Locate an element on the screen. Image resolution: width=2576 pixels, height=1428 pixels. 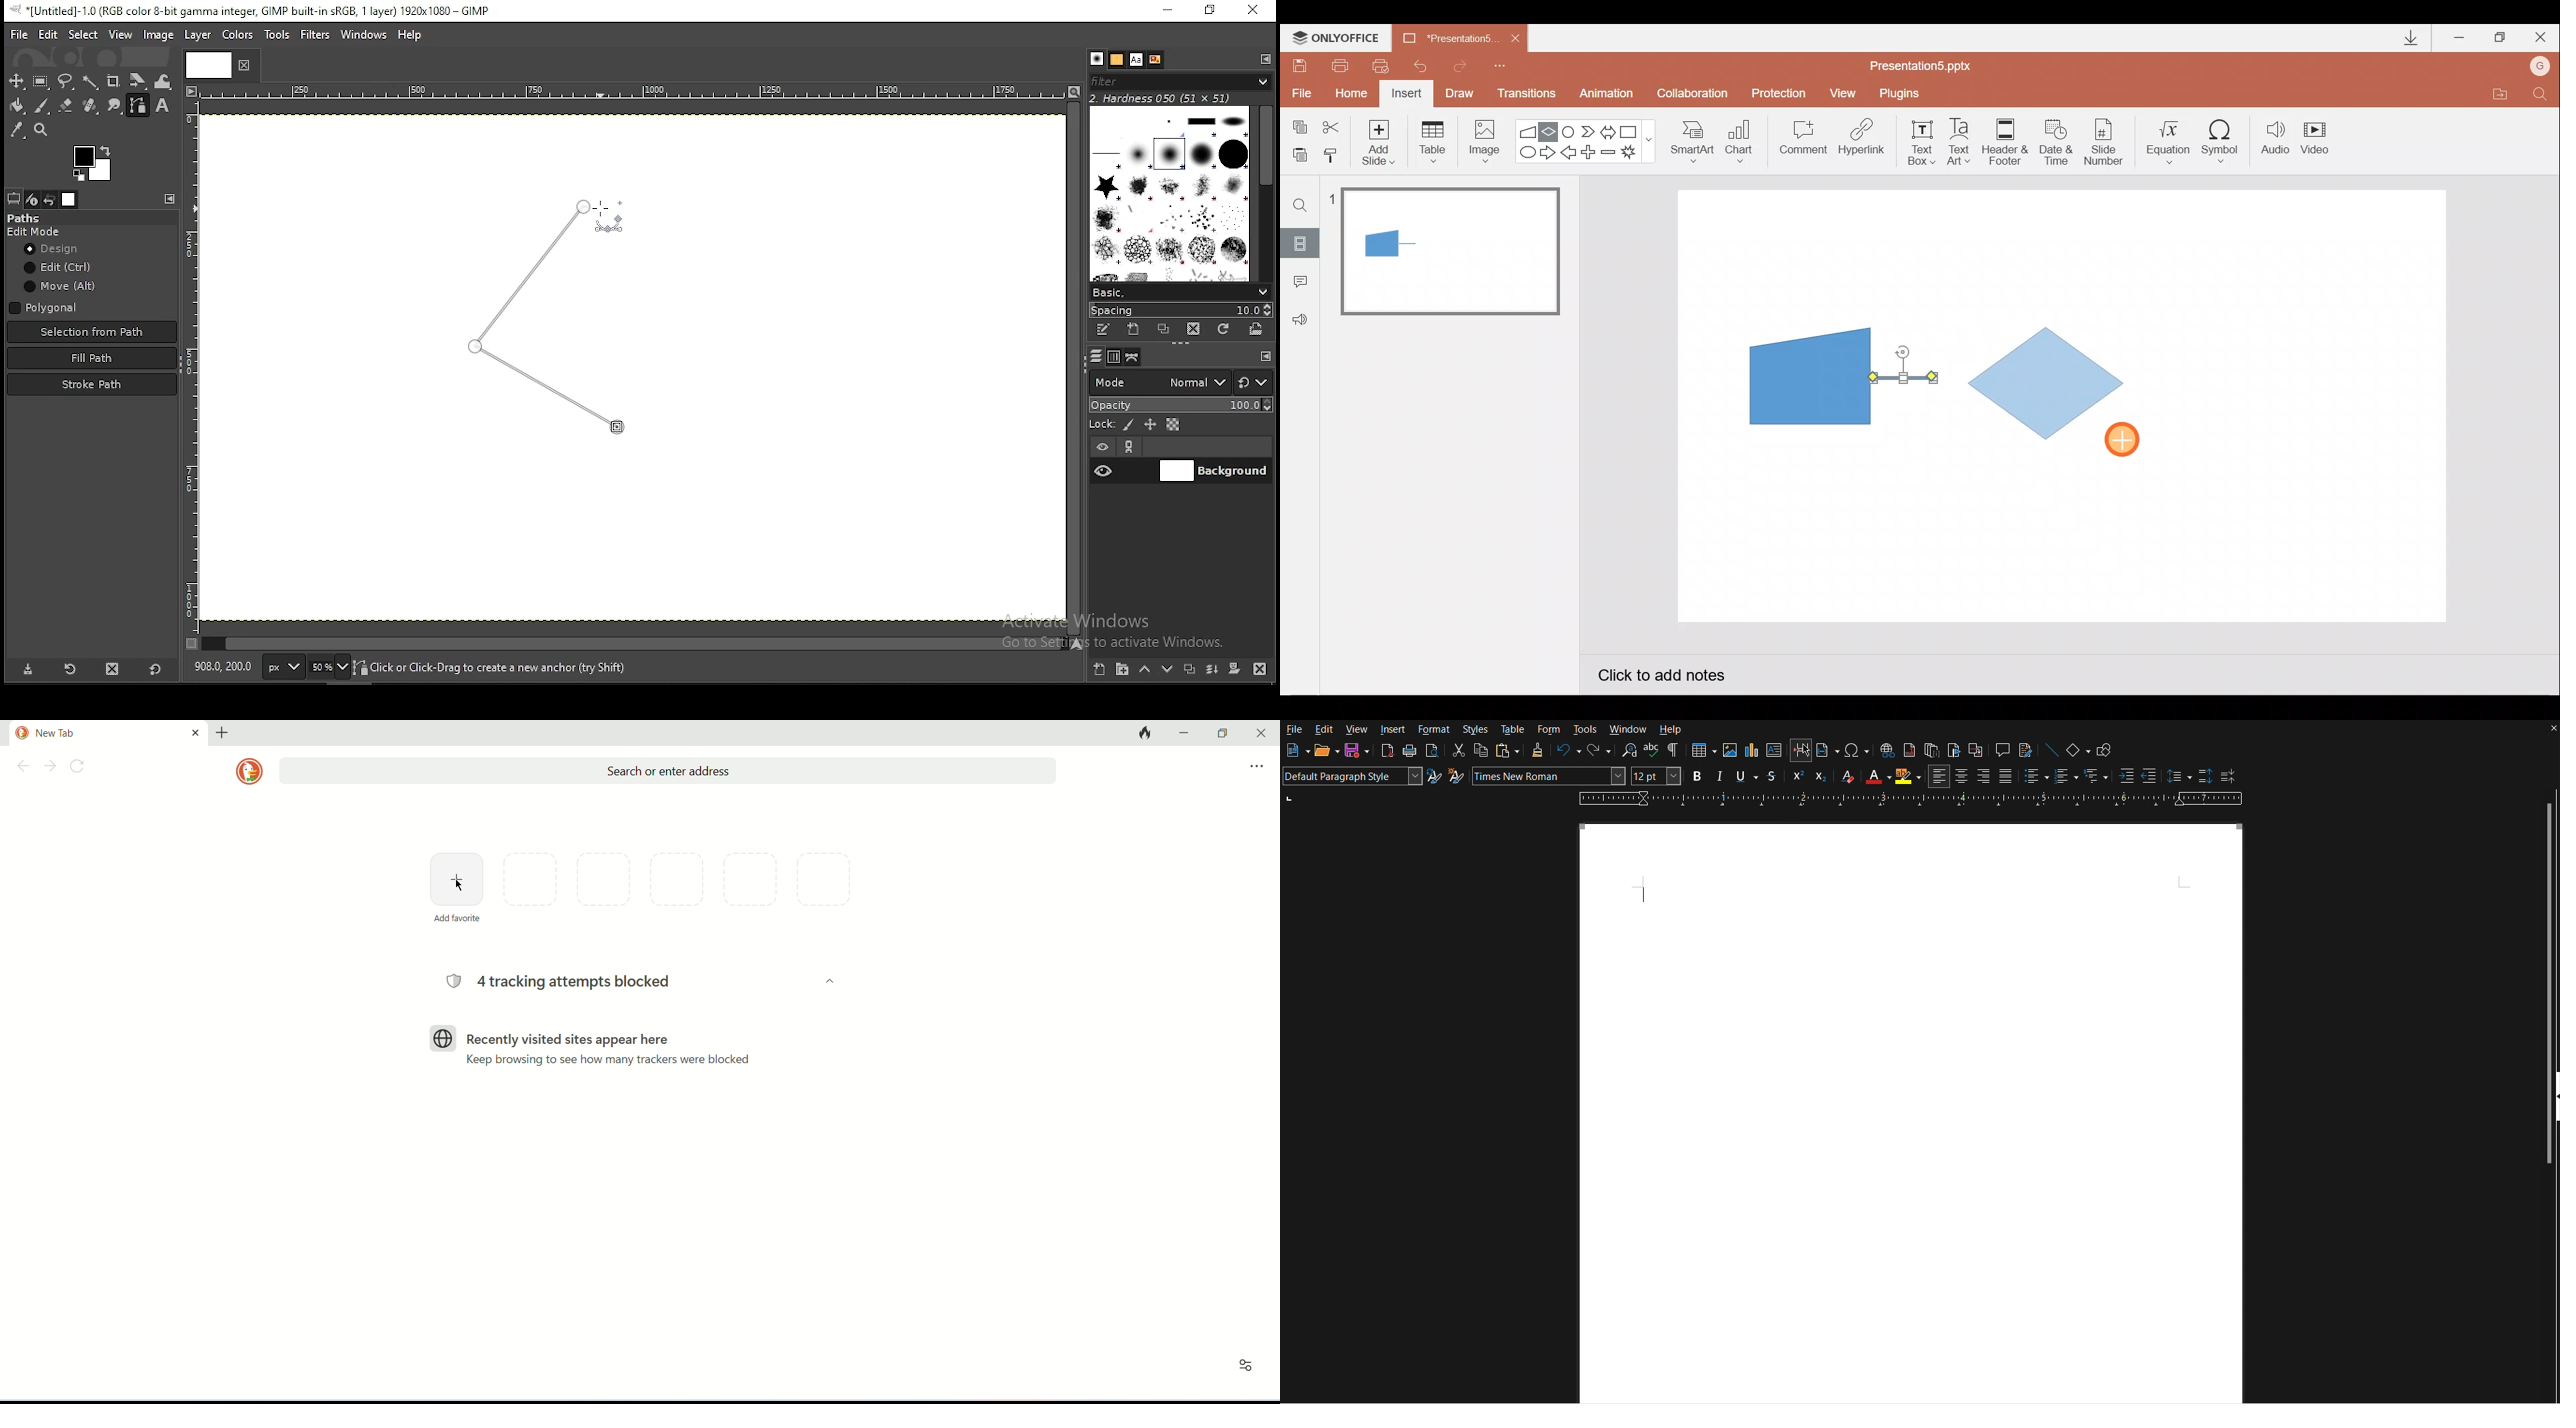
Basic Shapes is located at coordinates (2075, 749).